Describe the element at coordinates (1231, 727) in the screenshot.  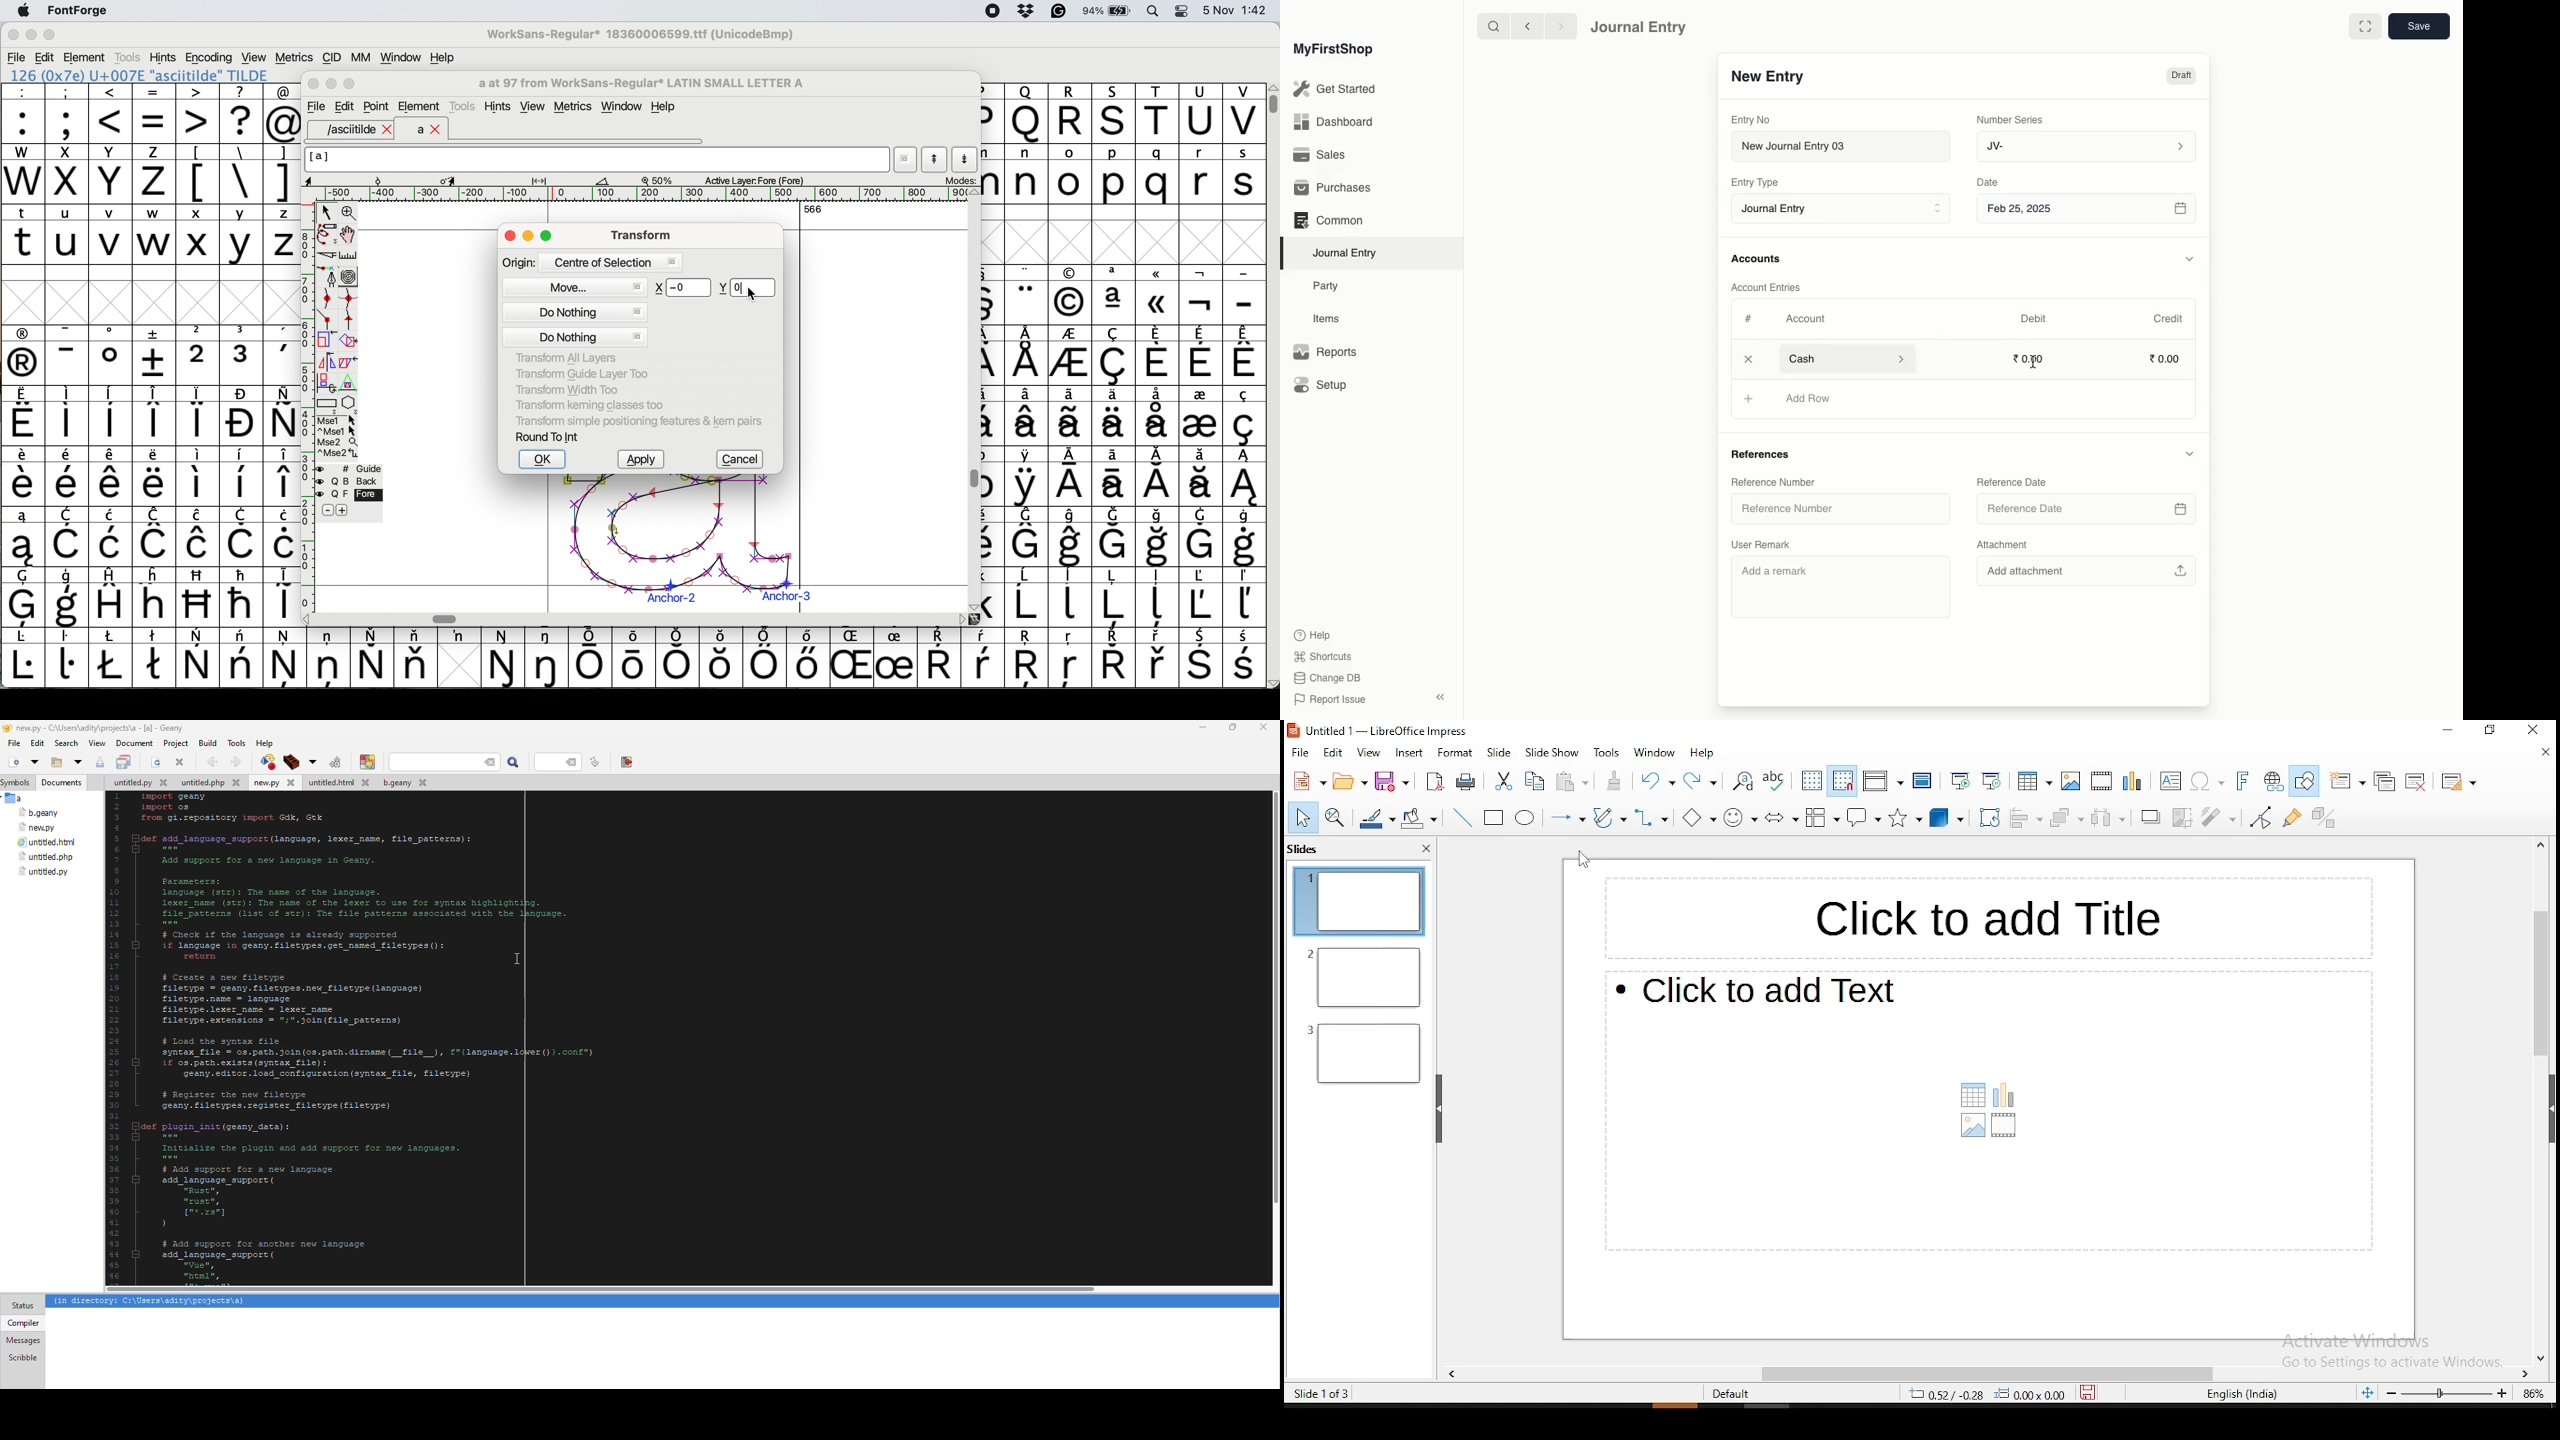
I see `maximize` at that location.